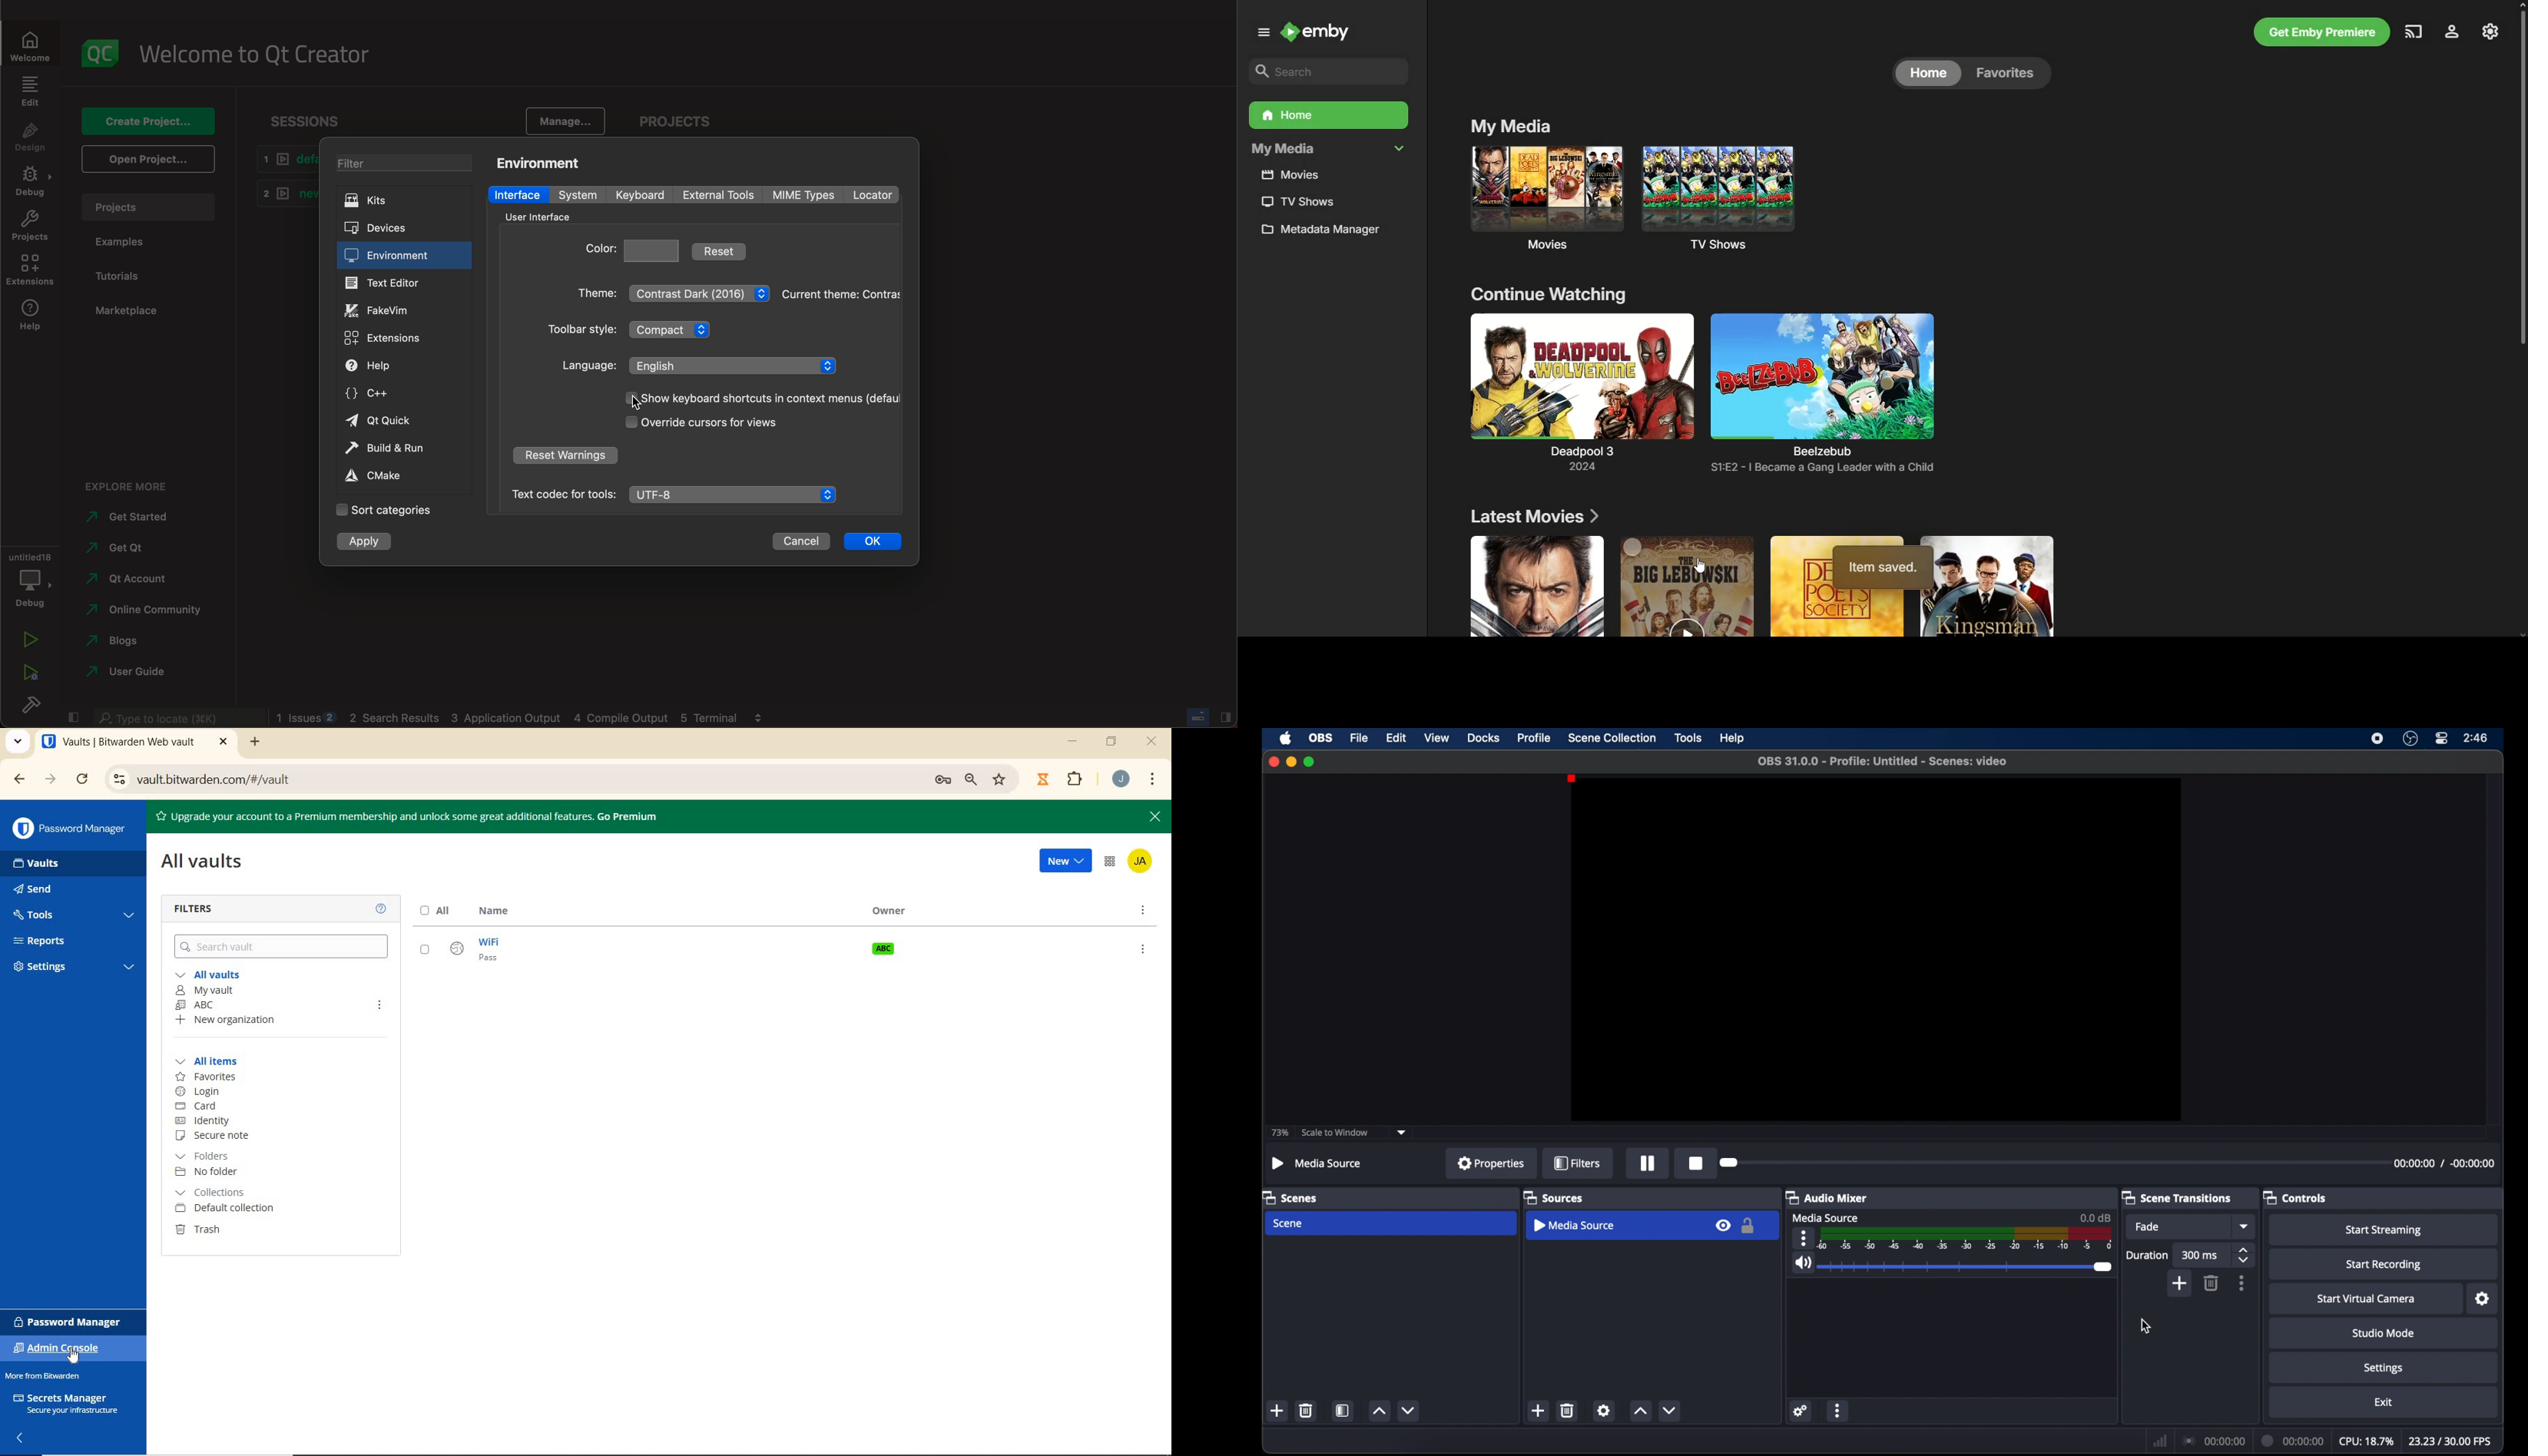  Describe the element at coordinates (1535, 737) in the screenshot. I see `profile` at that location.